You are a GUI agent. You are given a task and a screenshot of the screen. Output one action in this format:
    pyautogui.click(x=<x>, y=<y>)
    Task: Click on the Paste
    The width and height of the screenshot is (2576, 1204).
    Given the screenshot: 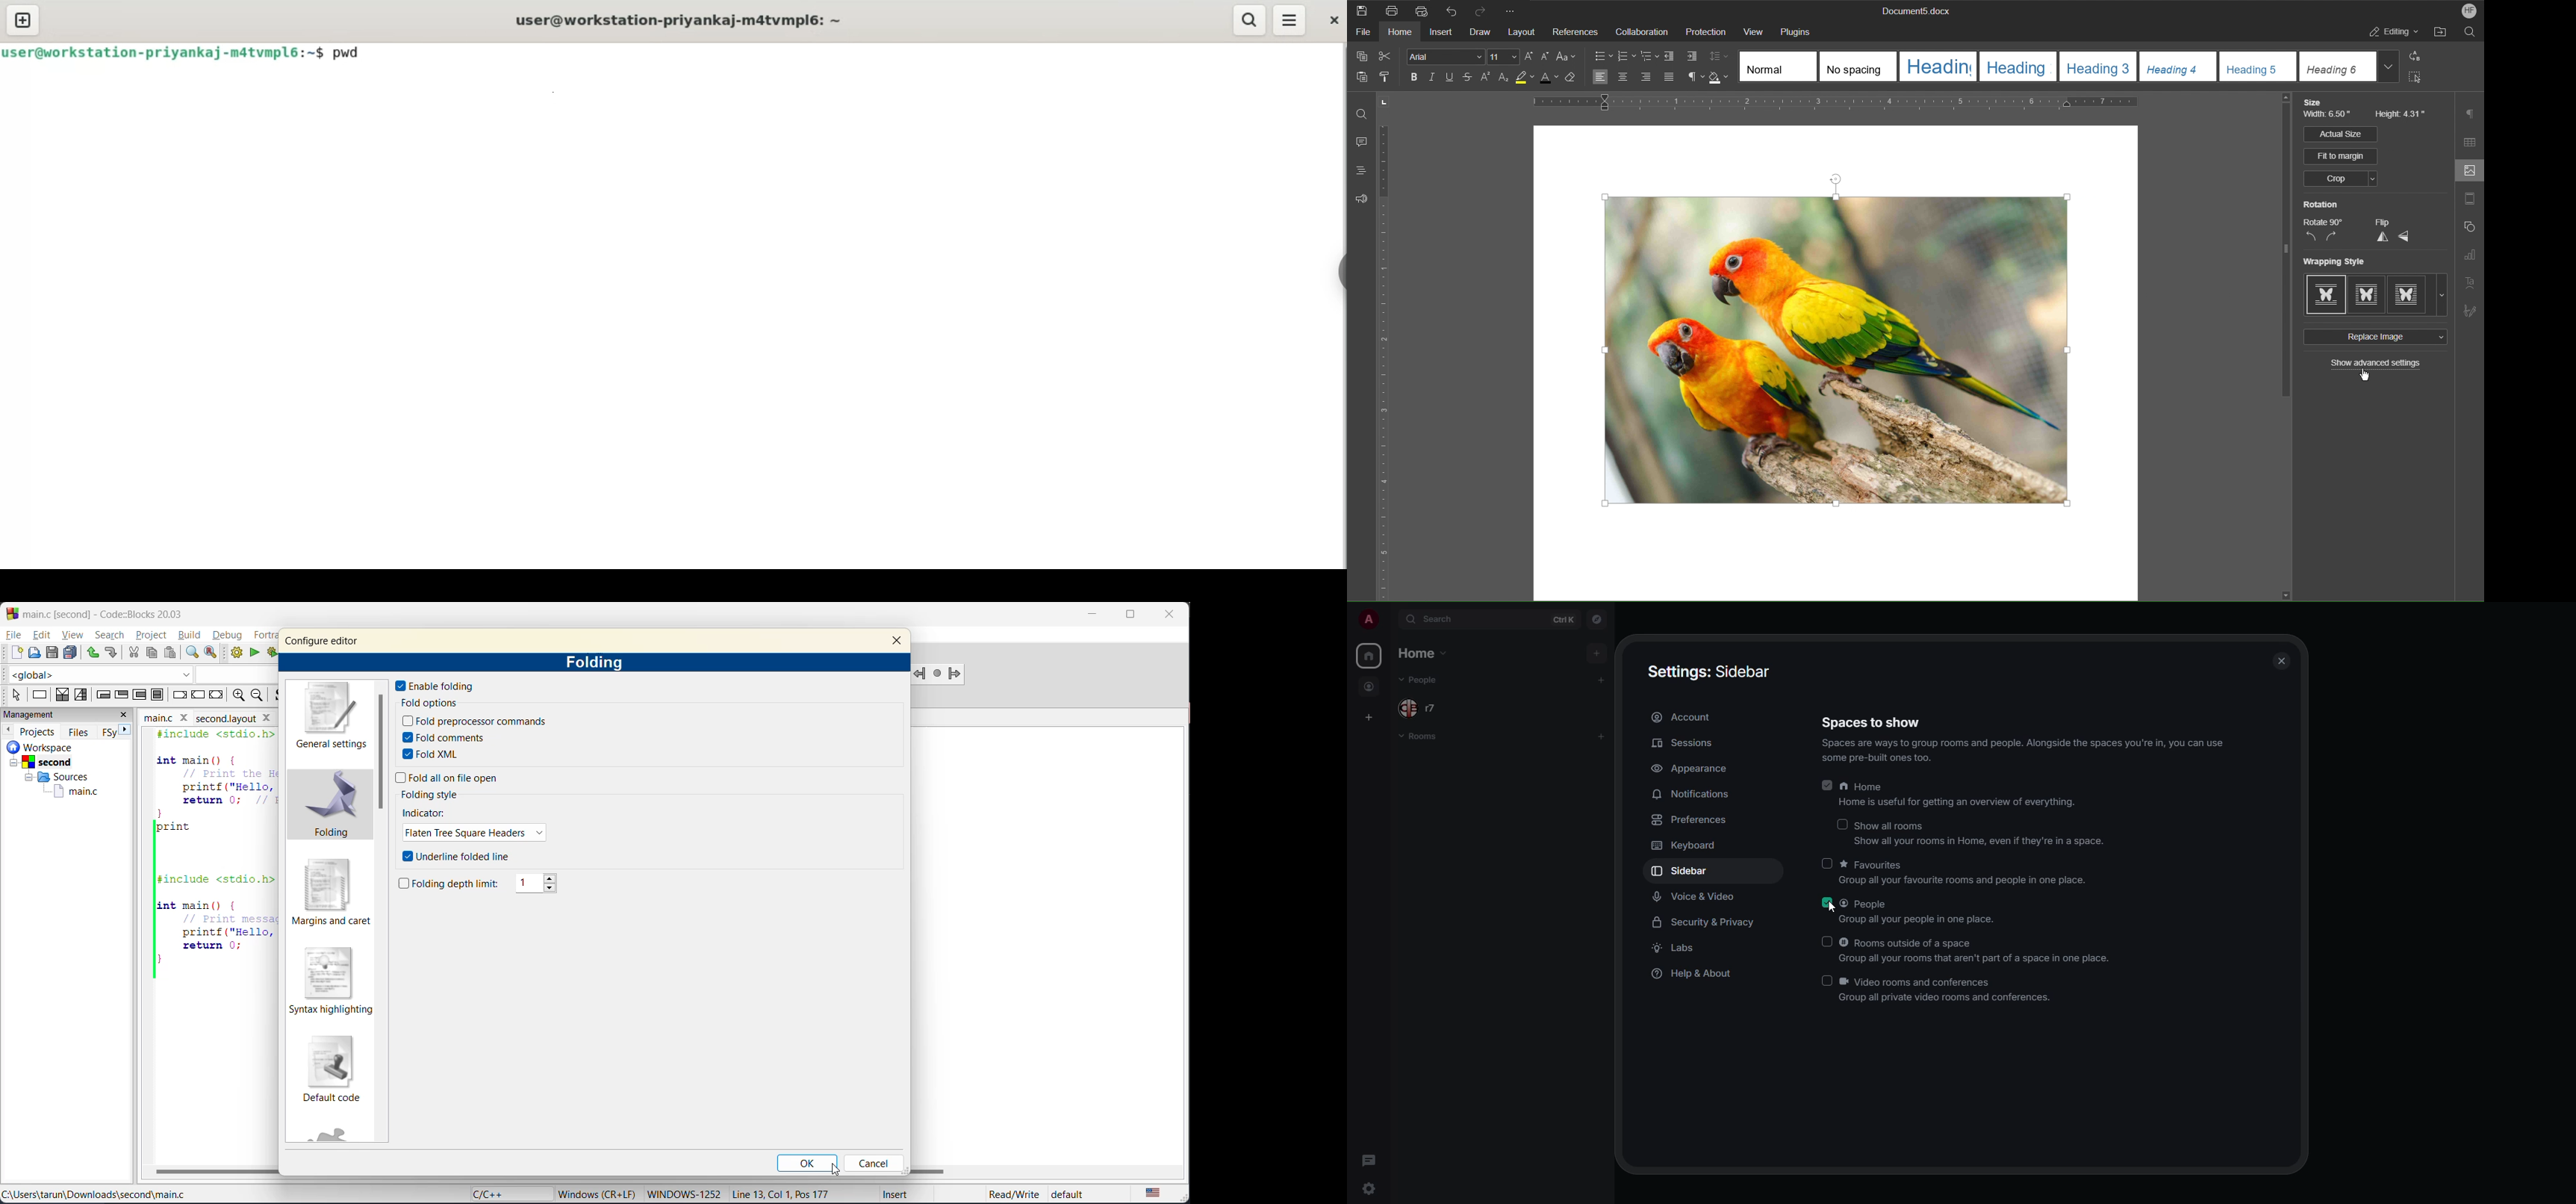 What is the action you would take?
    pyautogui.click(x=1360, y=79)
    